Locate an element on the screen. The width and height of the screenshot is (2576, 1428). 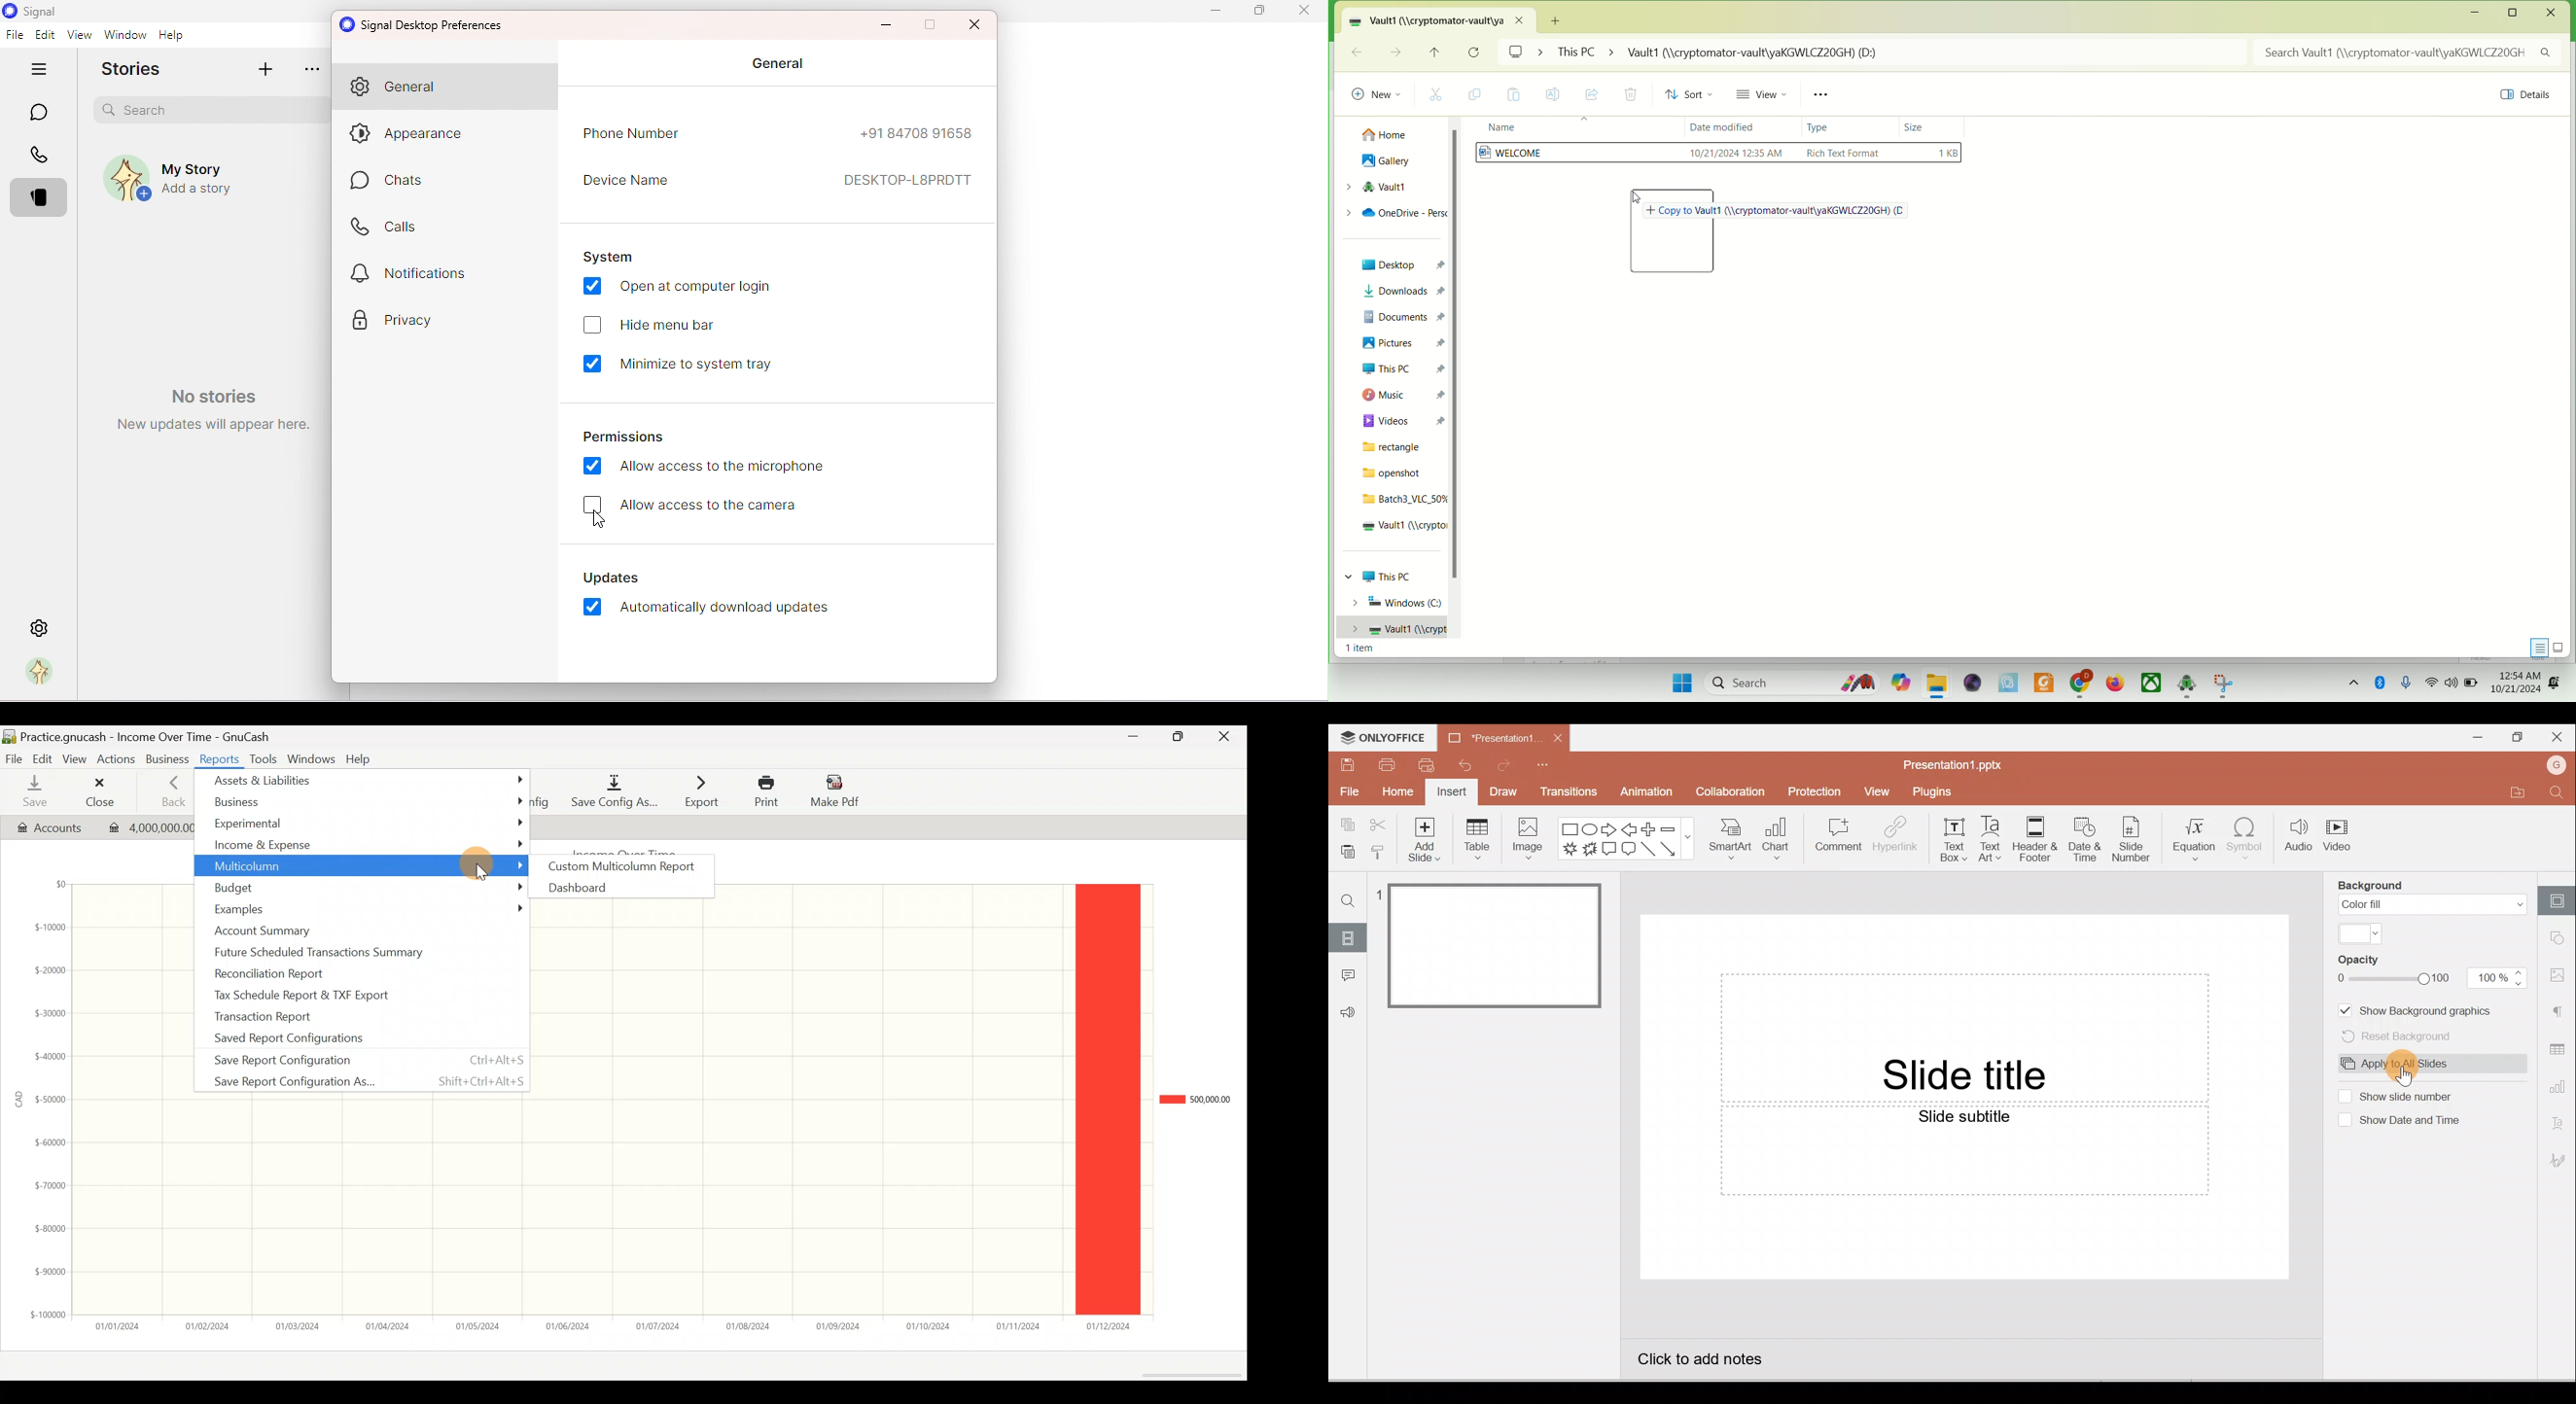
This PC > Vault1 (//cryptomator-vault/yaKGWLCZ20GH) (D:) is located at coordinates (1901, 54).